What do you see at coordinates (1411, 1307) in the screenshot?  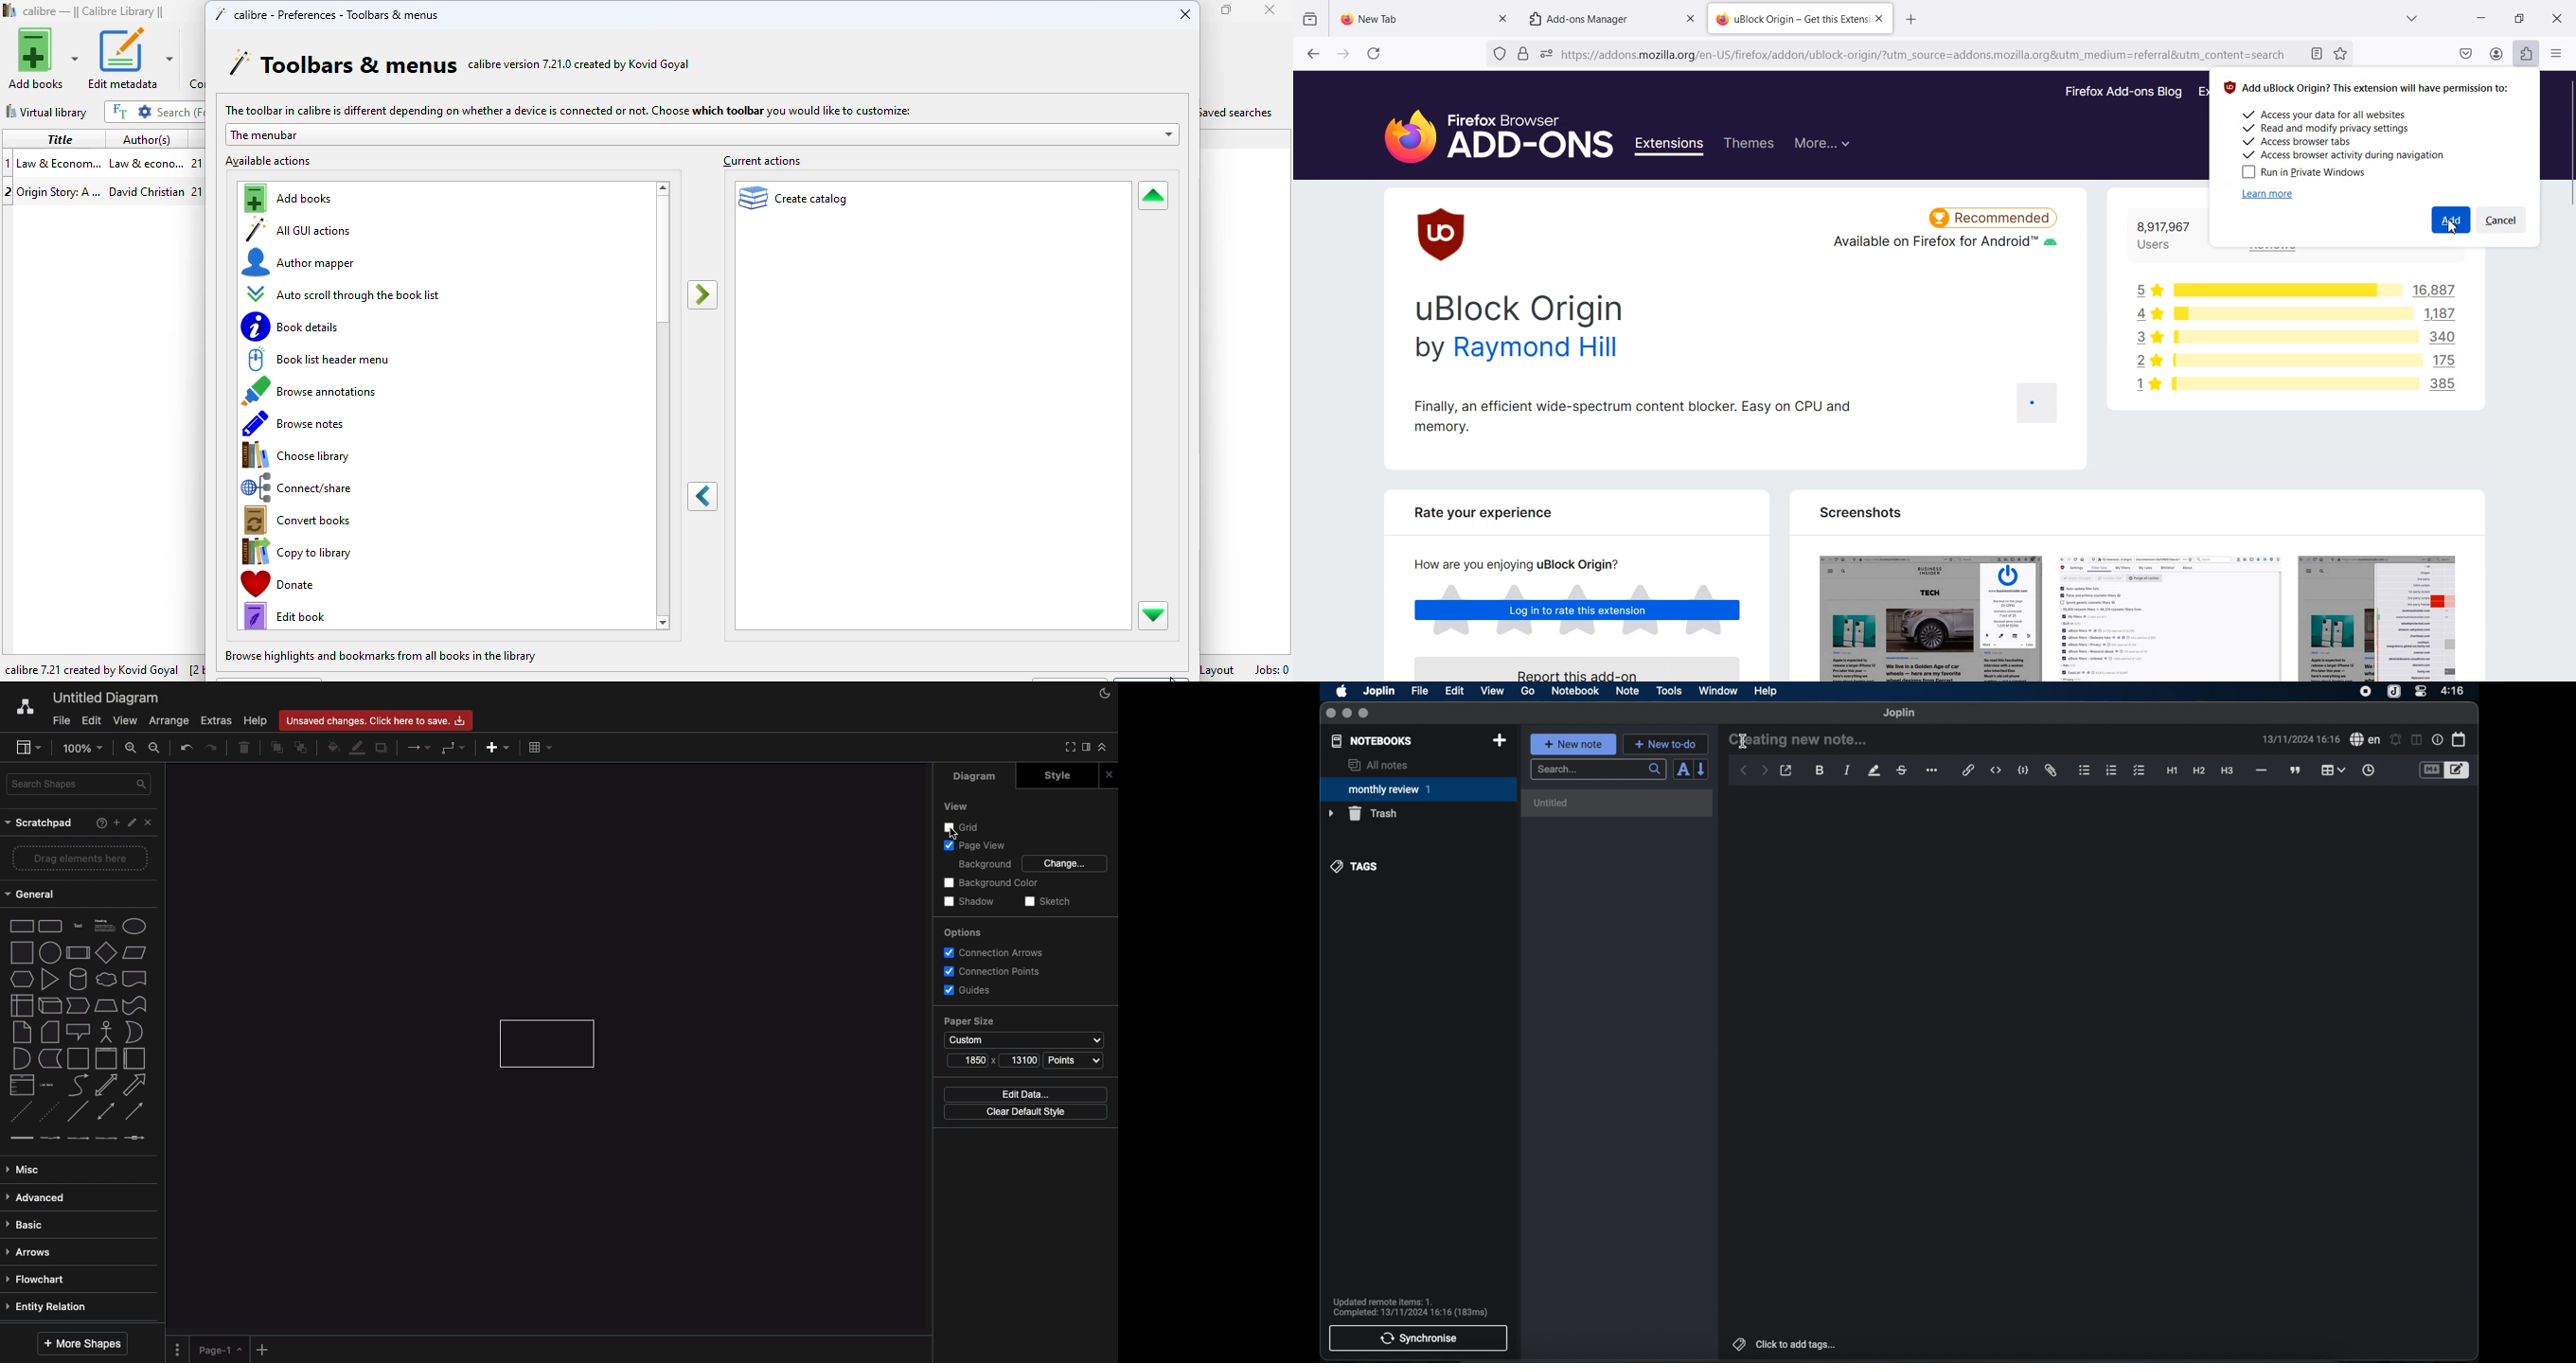 I see `sync notification` at bounding box center [1411, 1307].